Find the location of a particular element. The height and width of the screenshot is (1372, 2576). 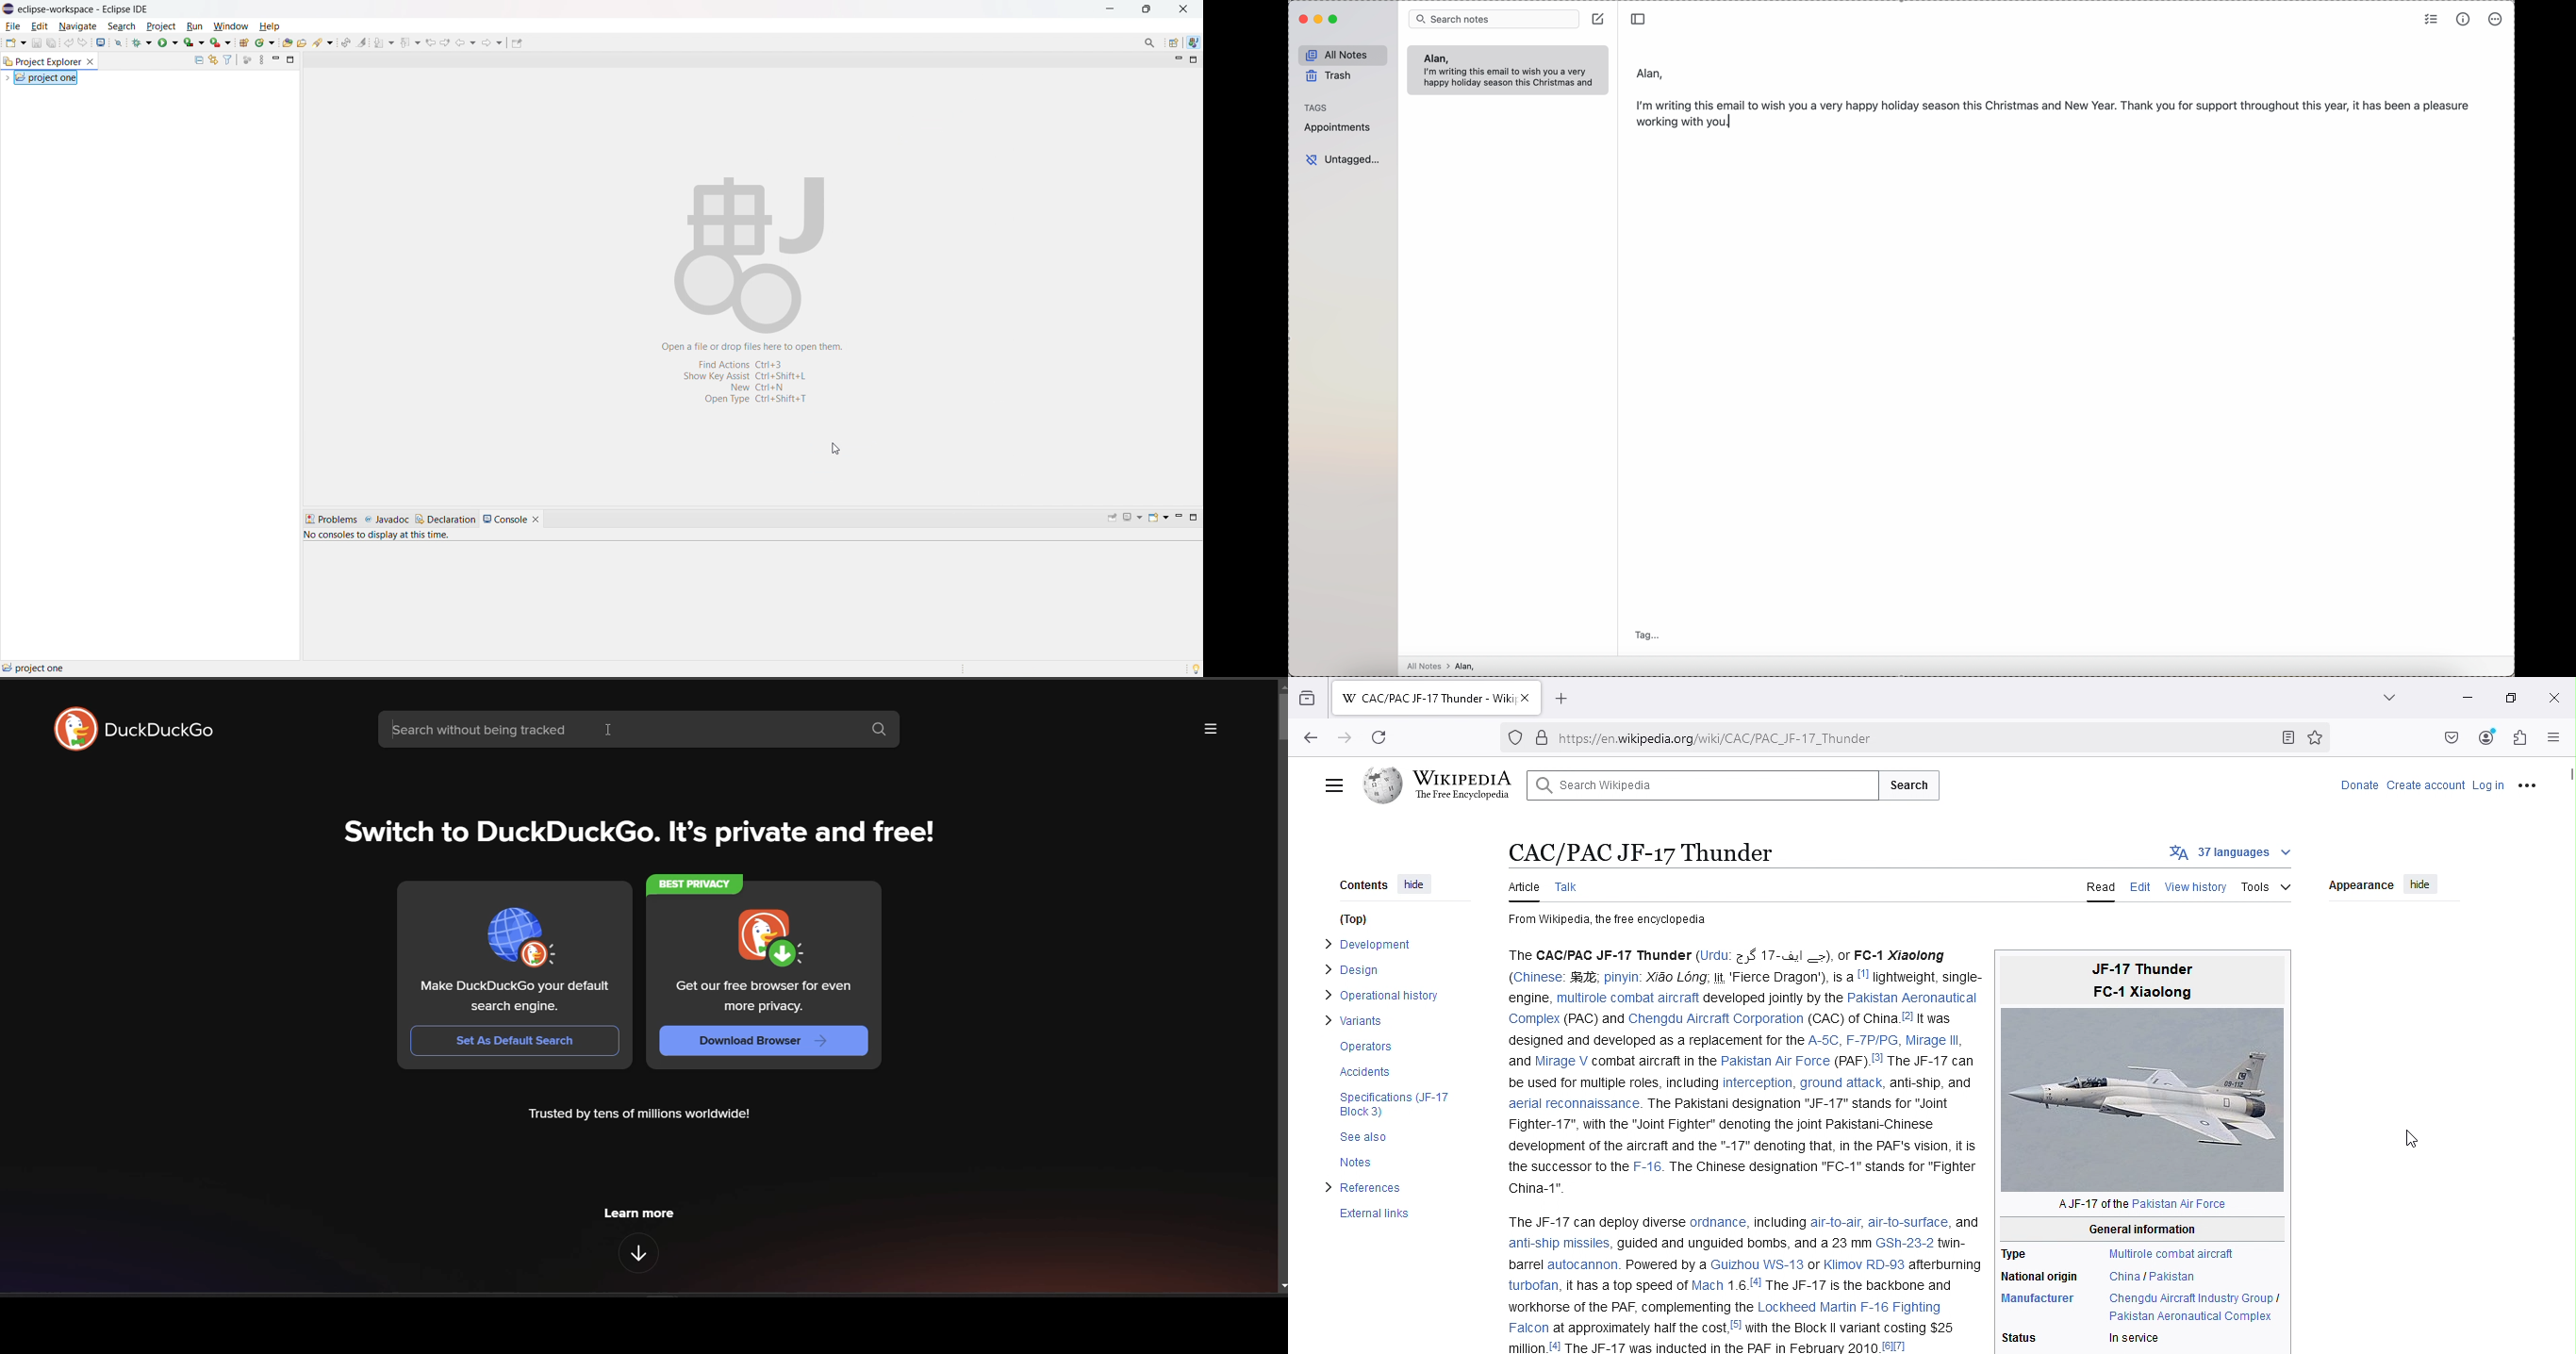

view previous location is located at coordinates (431, 41).